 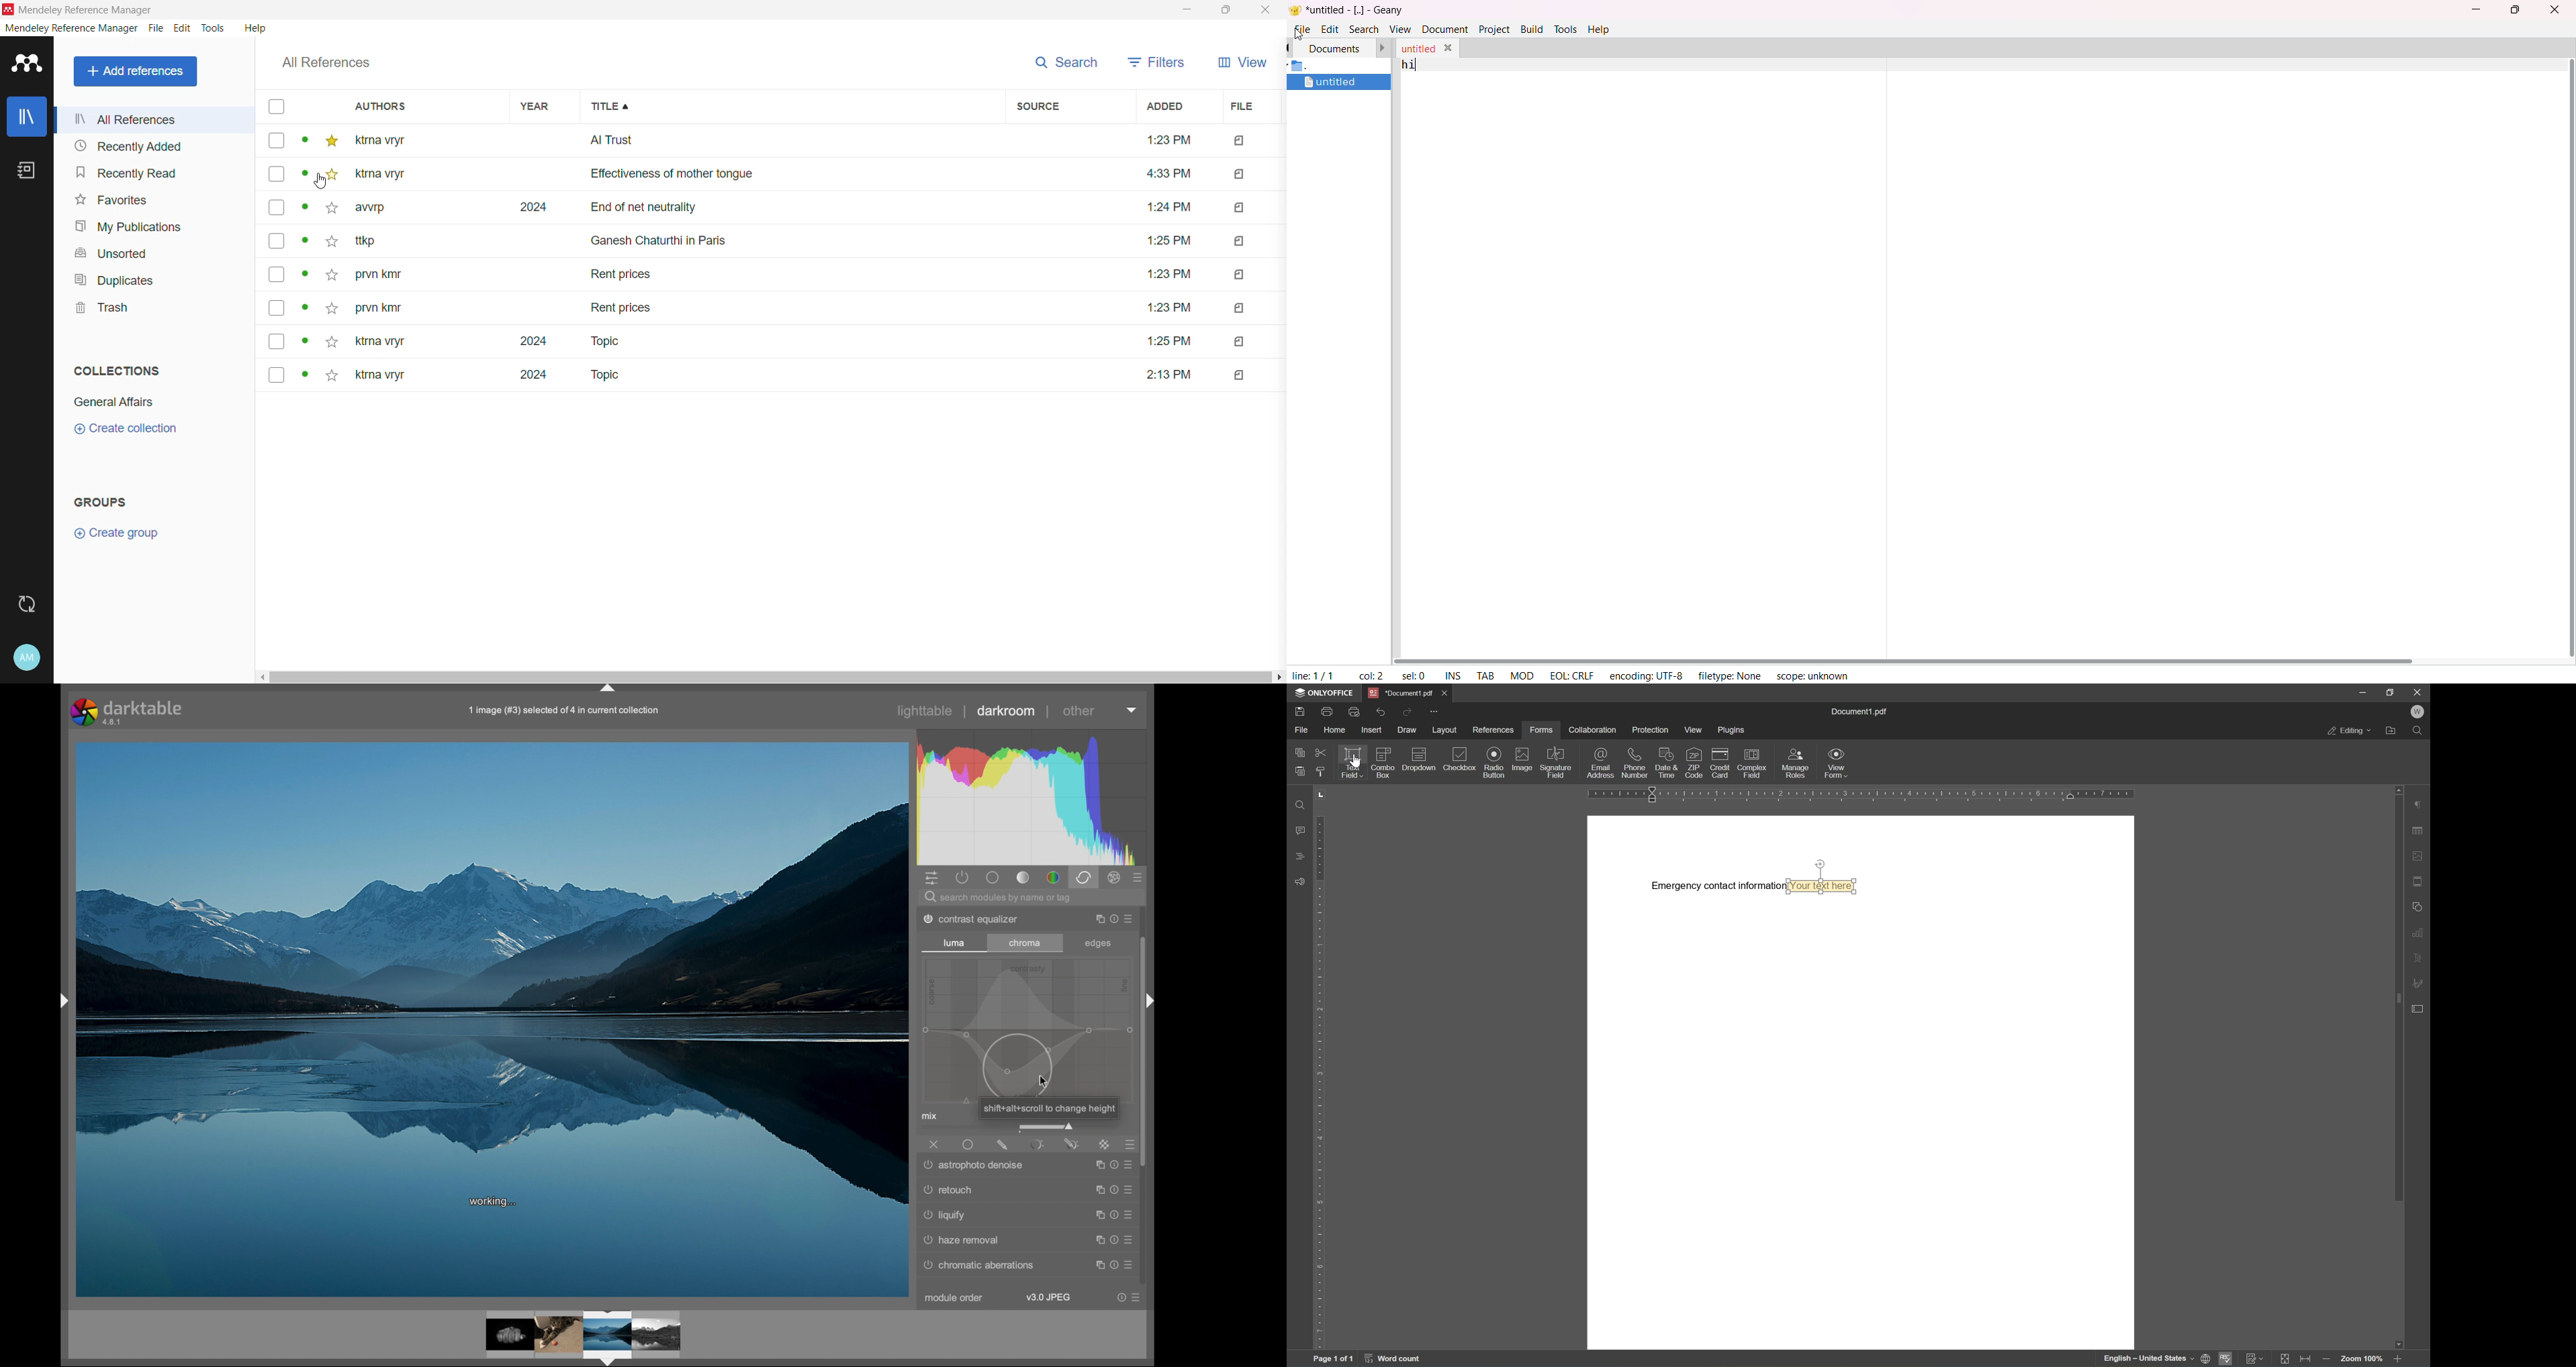 What do you see at coordinates (1240, 242) in the screenshot?
I see `icon` at bounding box center [1240, 242].